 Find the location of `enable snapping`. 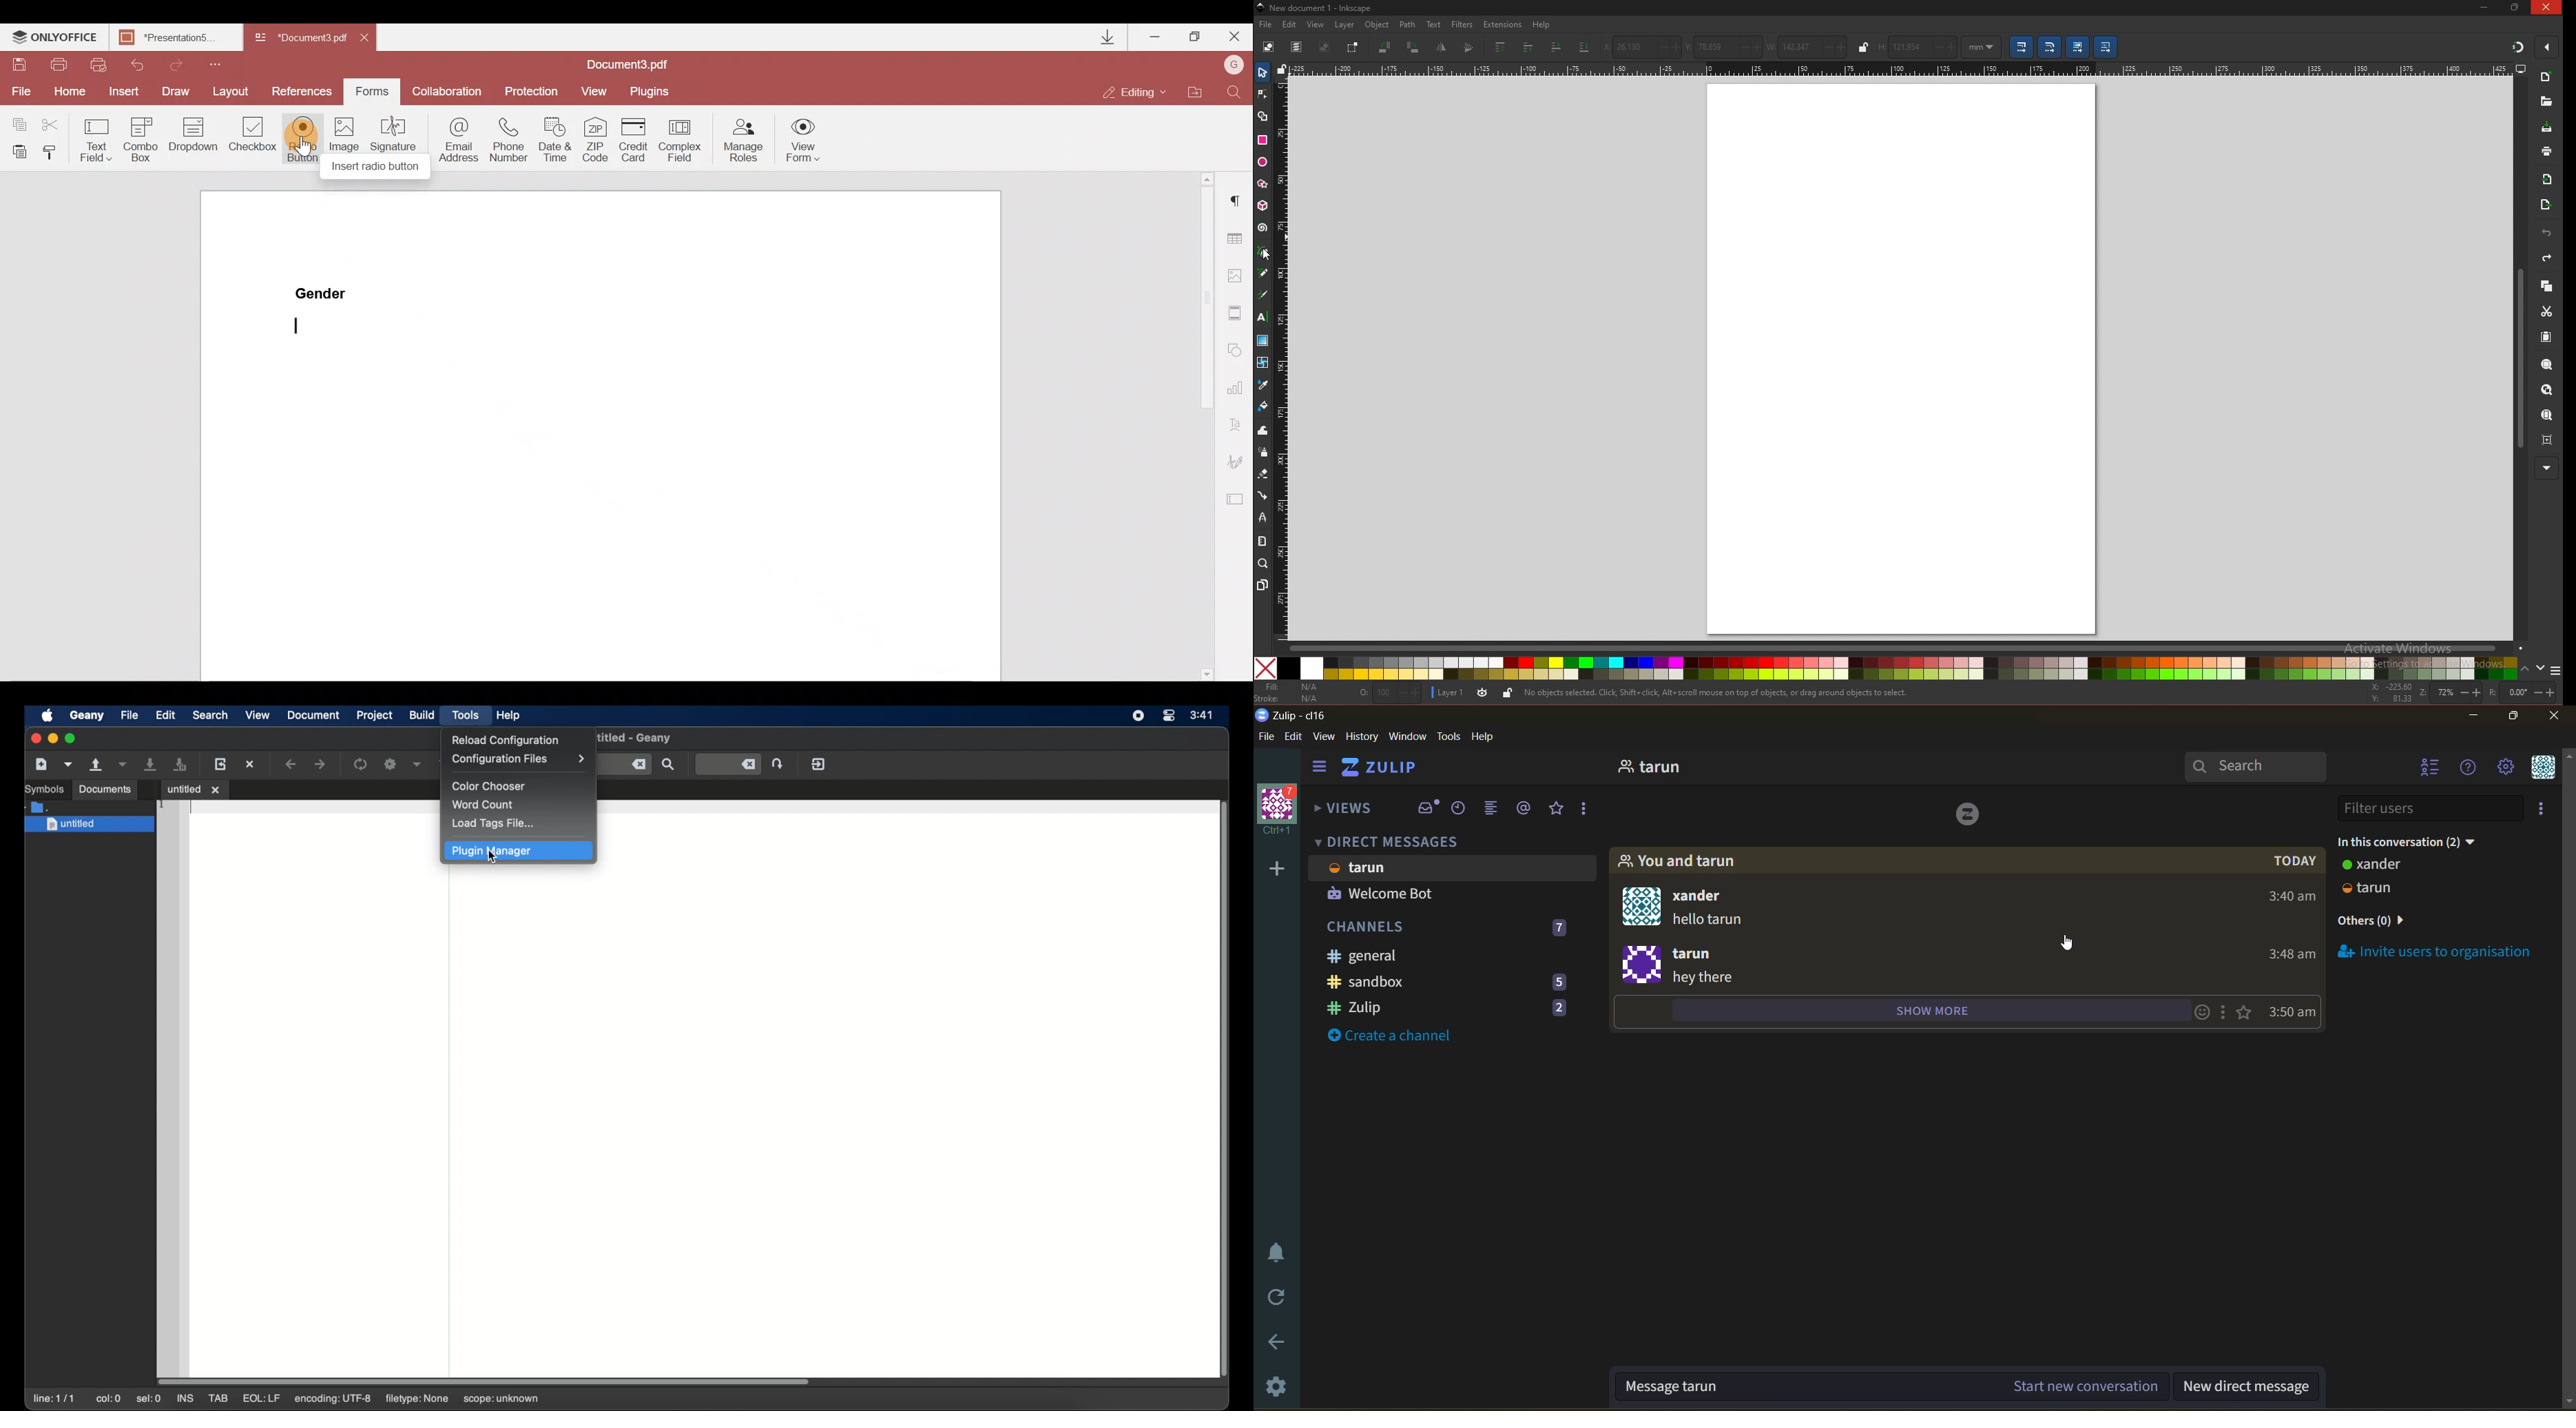

enable snapping is located at coordinates (2547, 47).